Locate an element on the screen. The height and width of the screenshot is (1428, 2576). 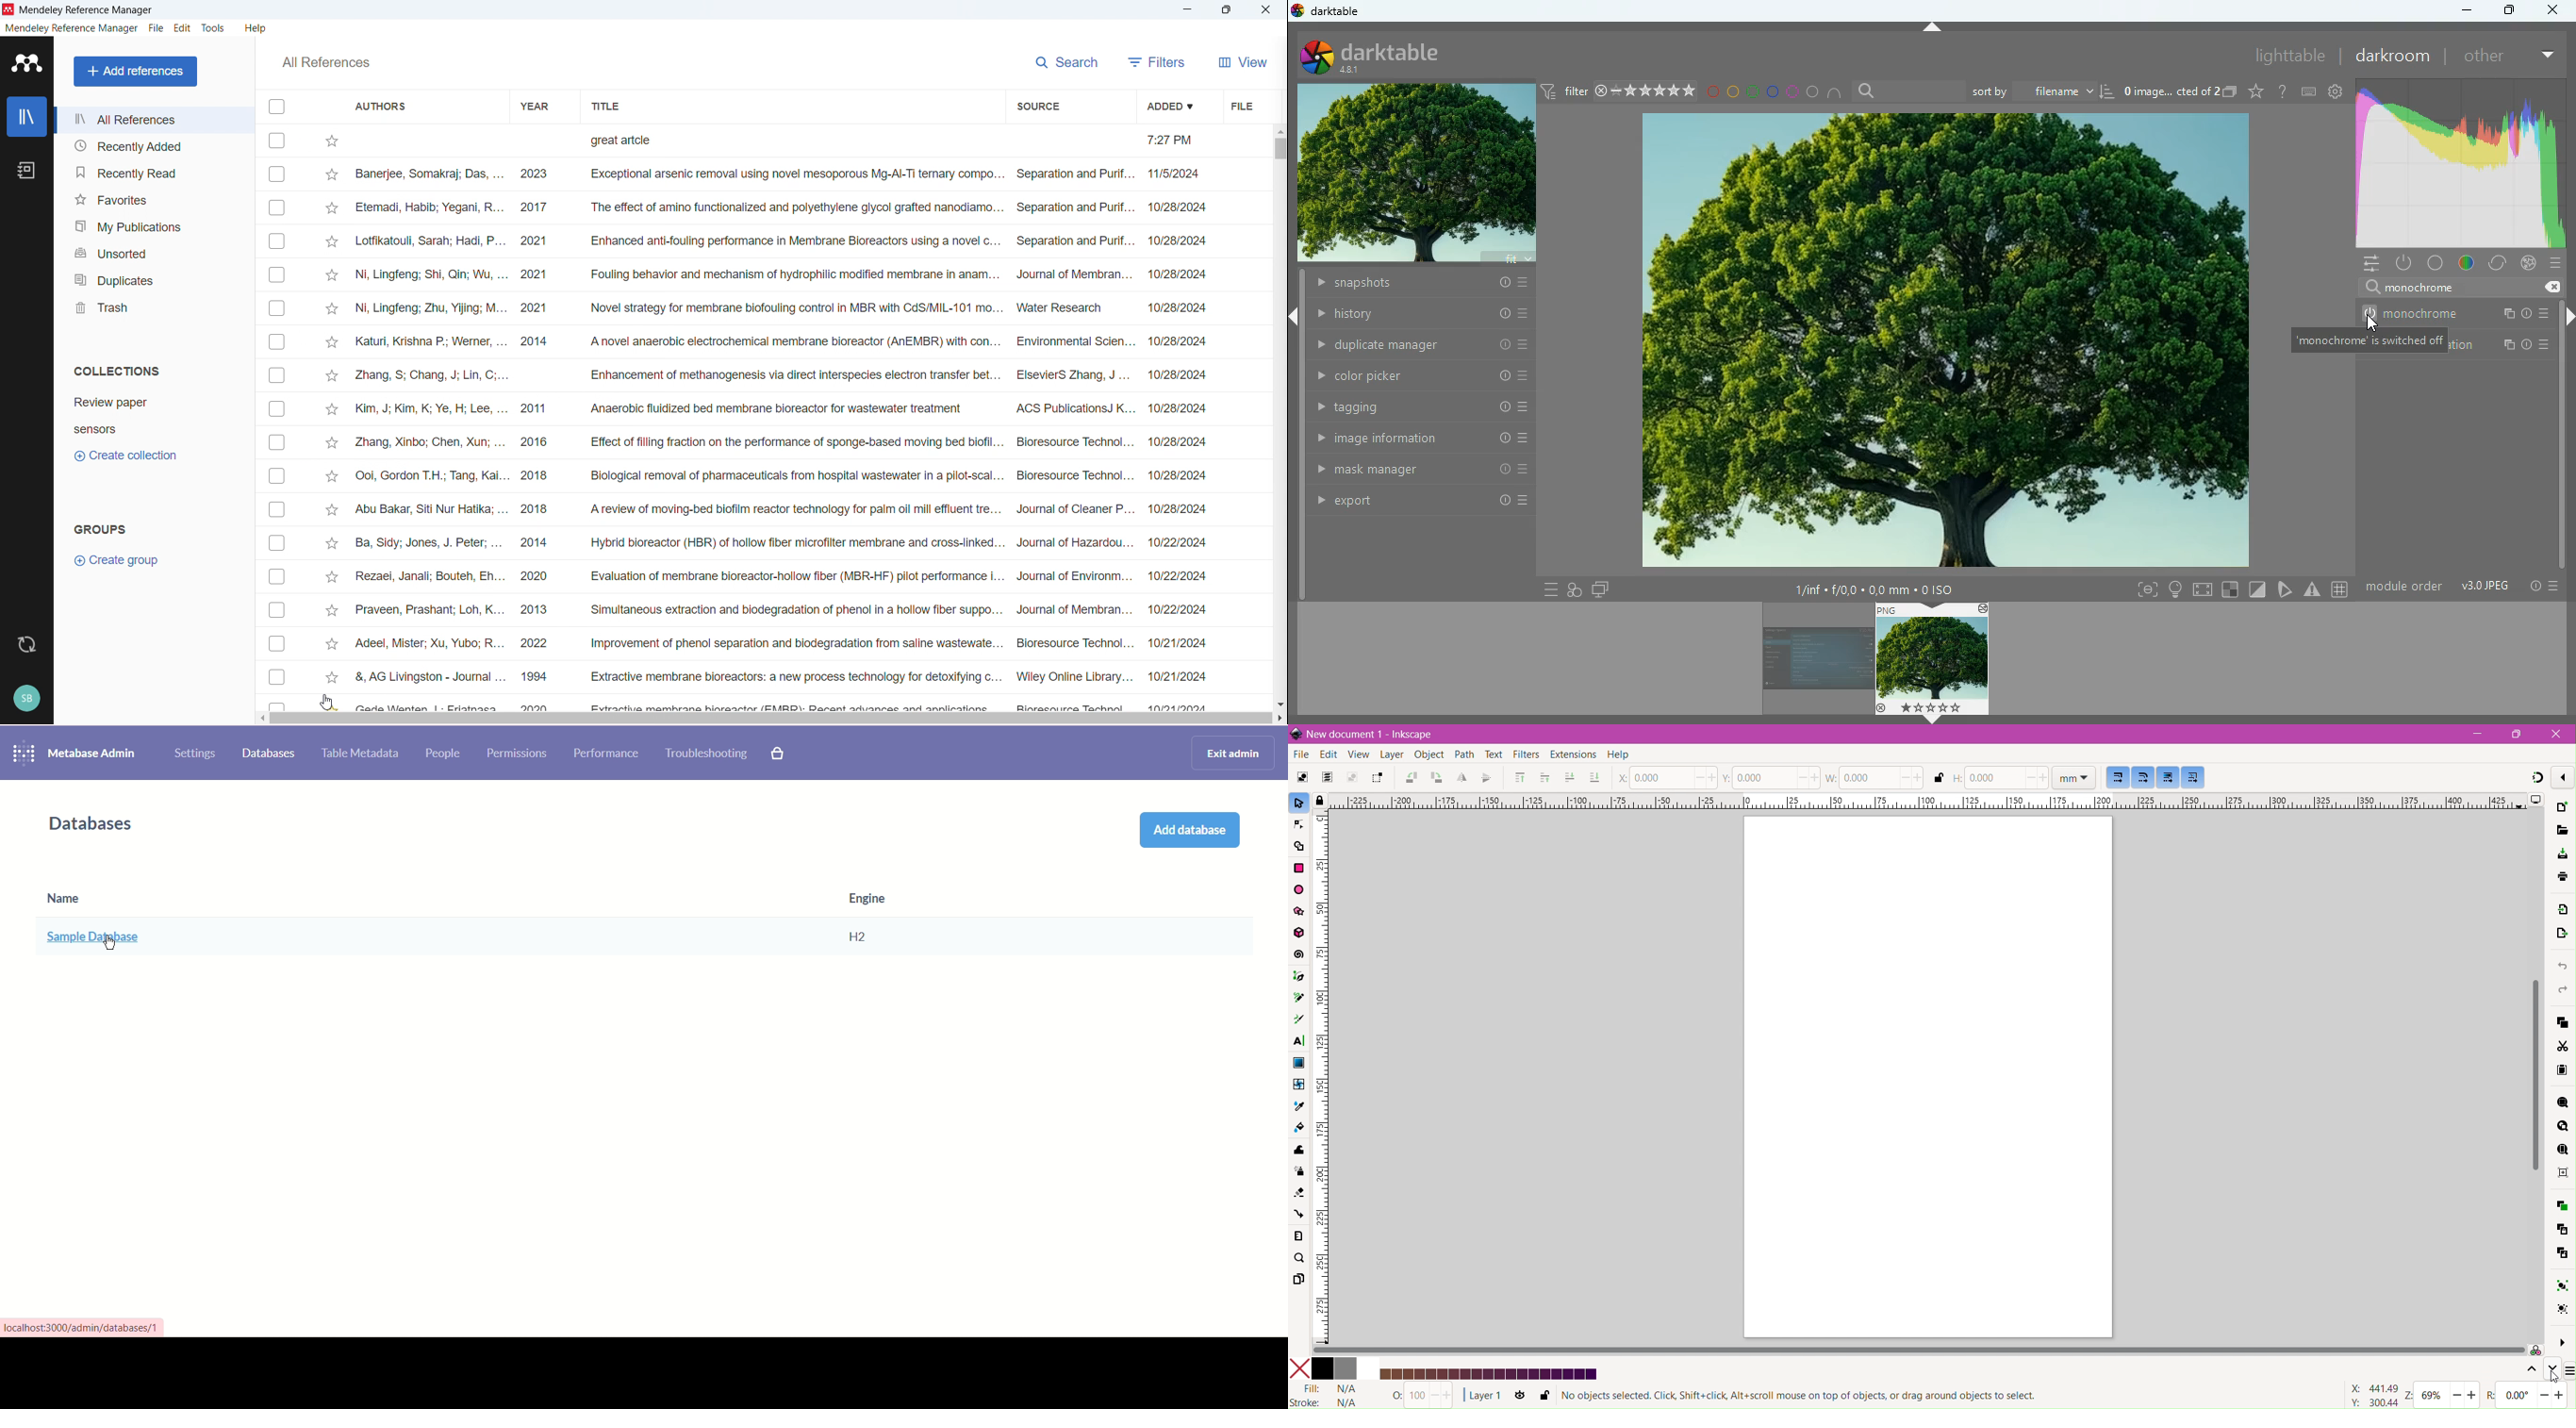
base is located at coordinates (2433, 262).